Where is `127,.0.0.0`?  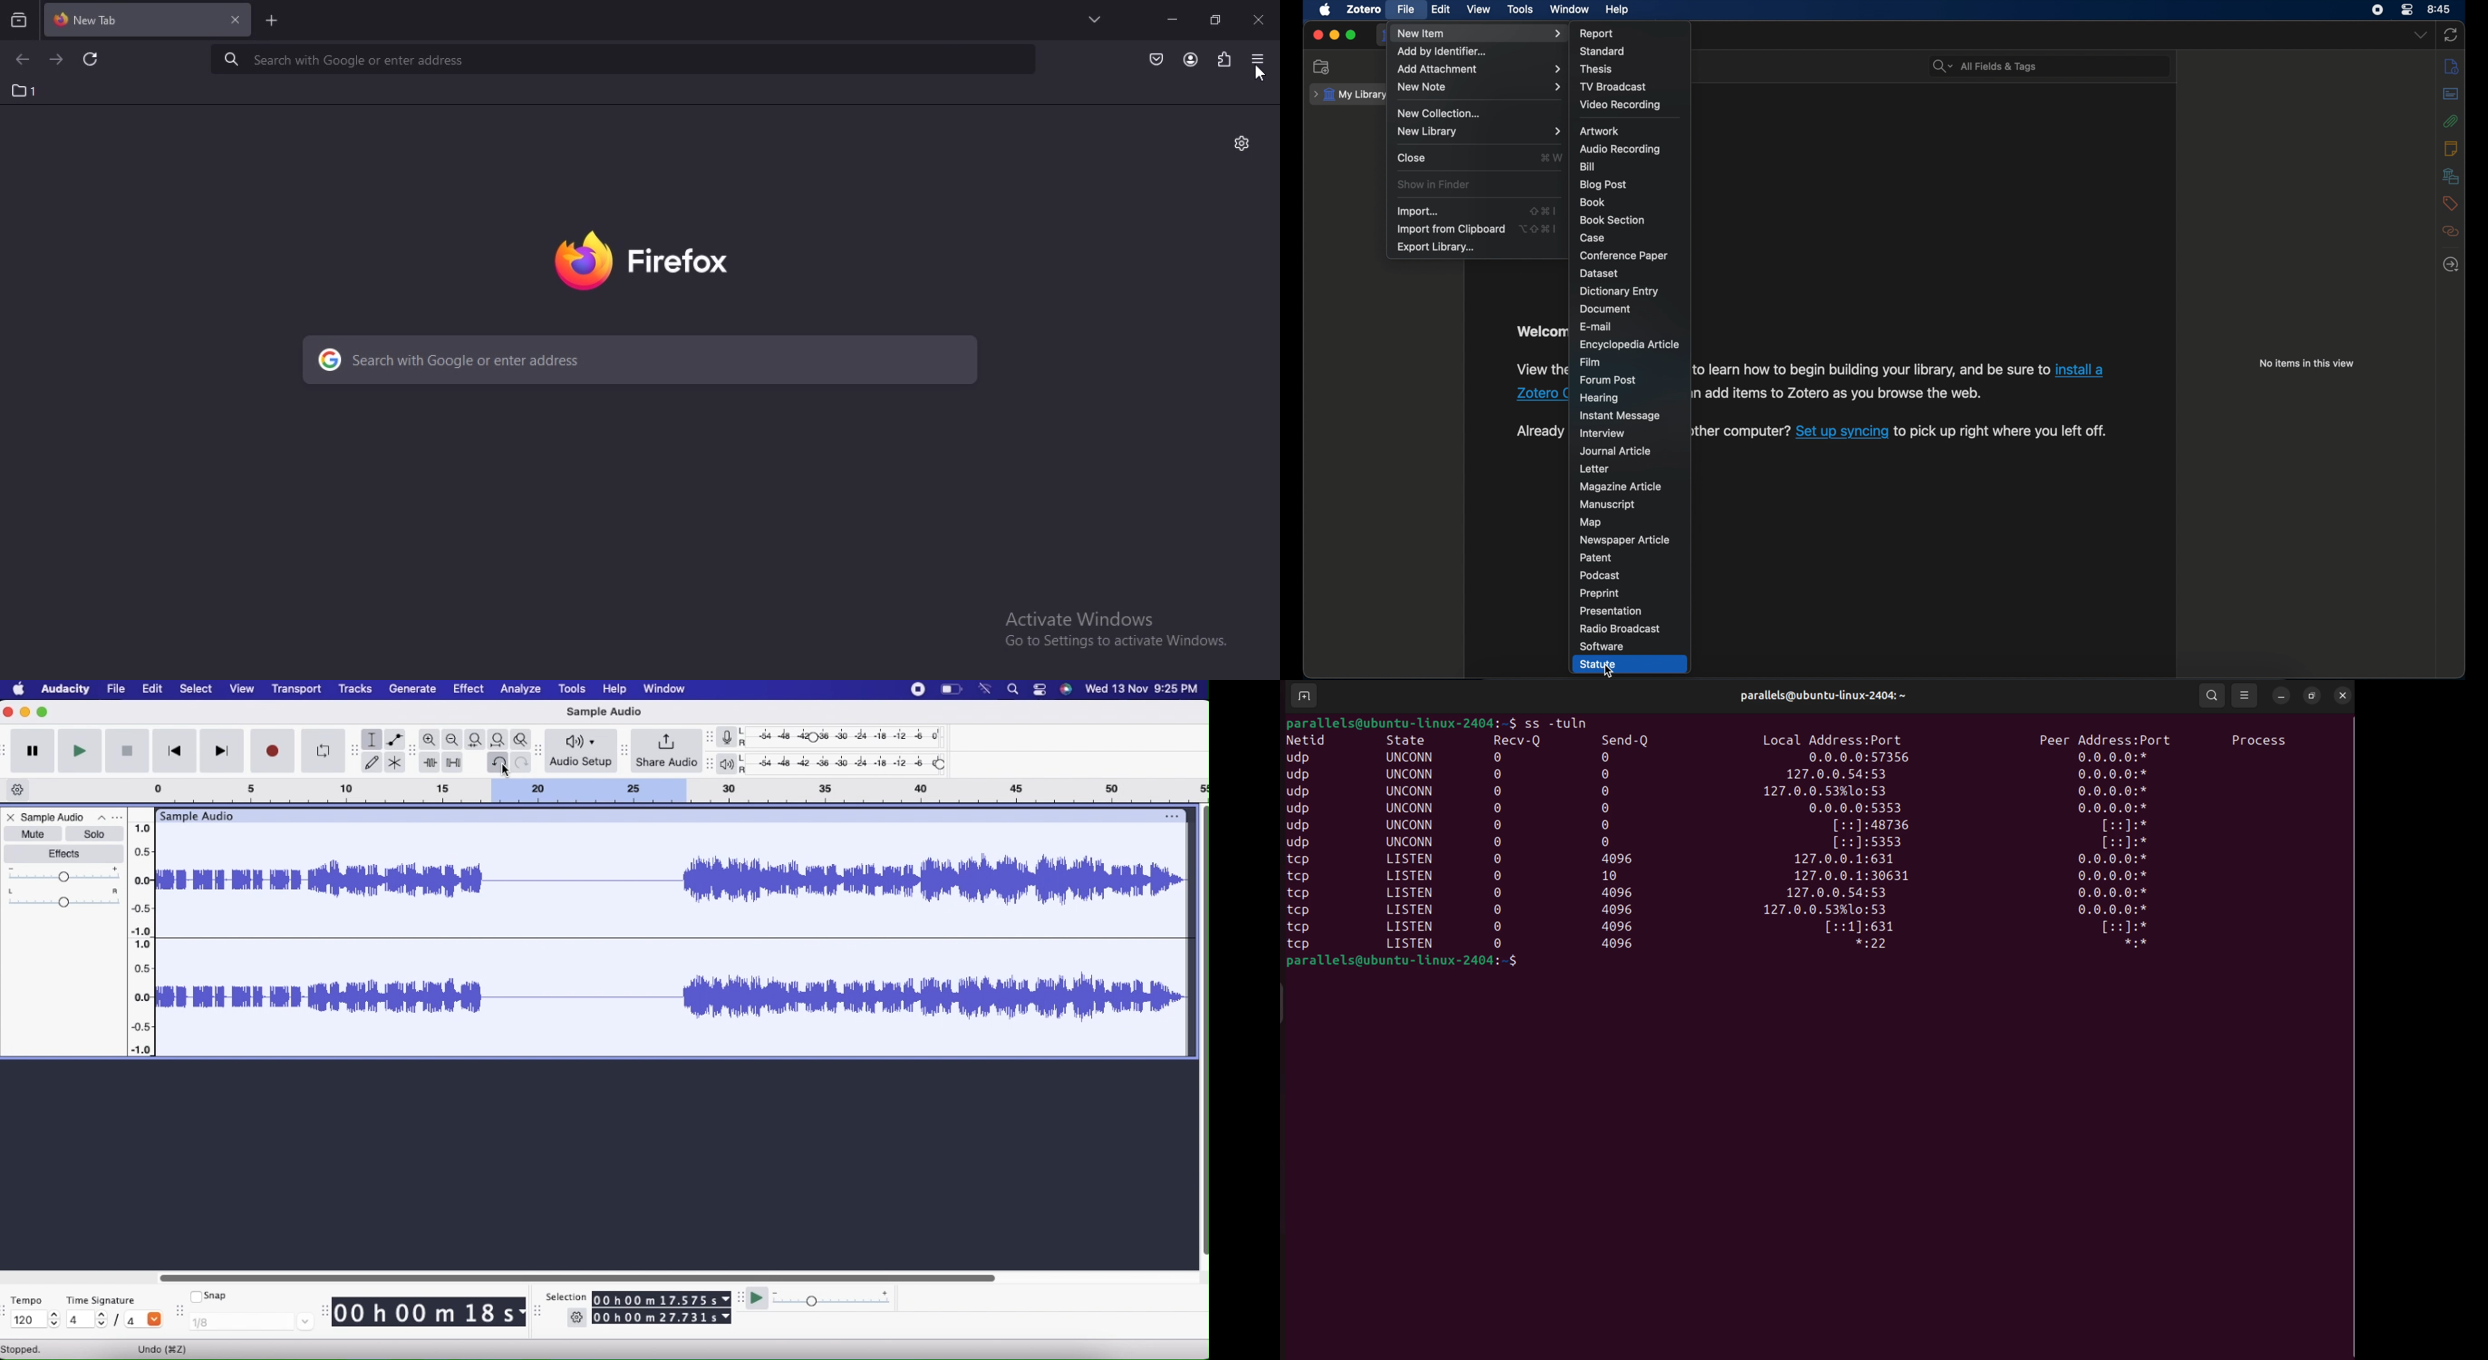 127,.0.0.0 is located at coordinates (1840, 894).